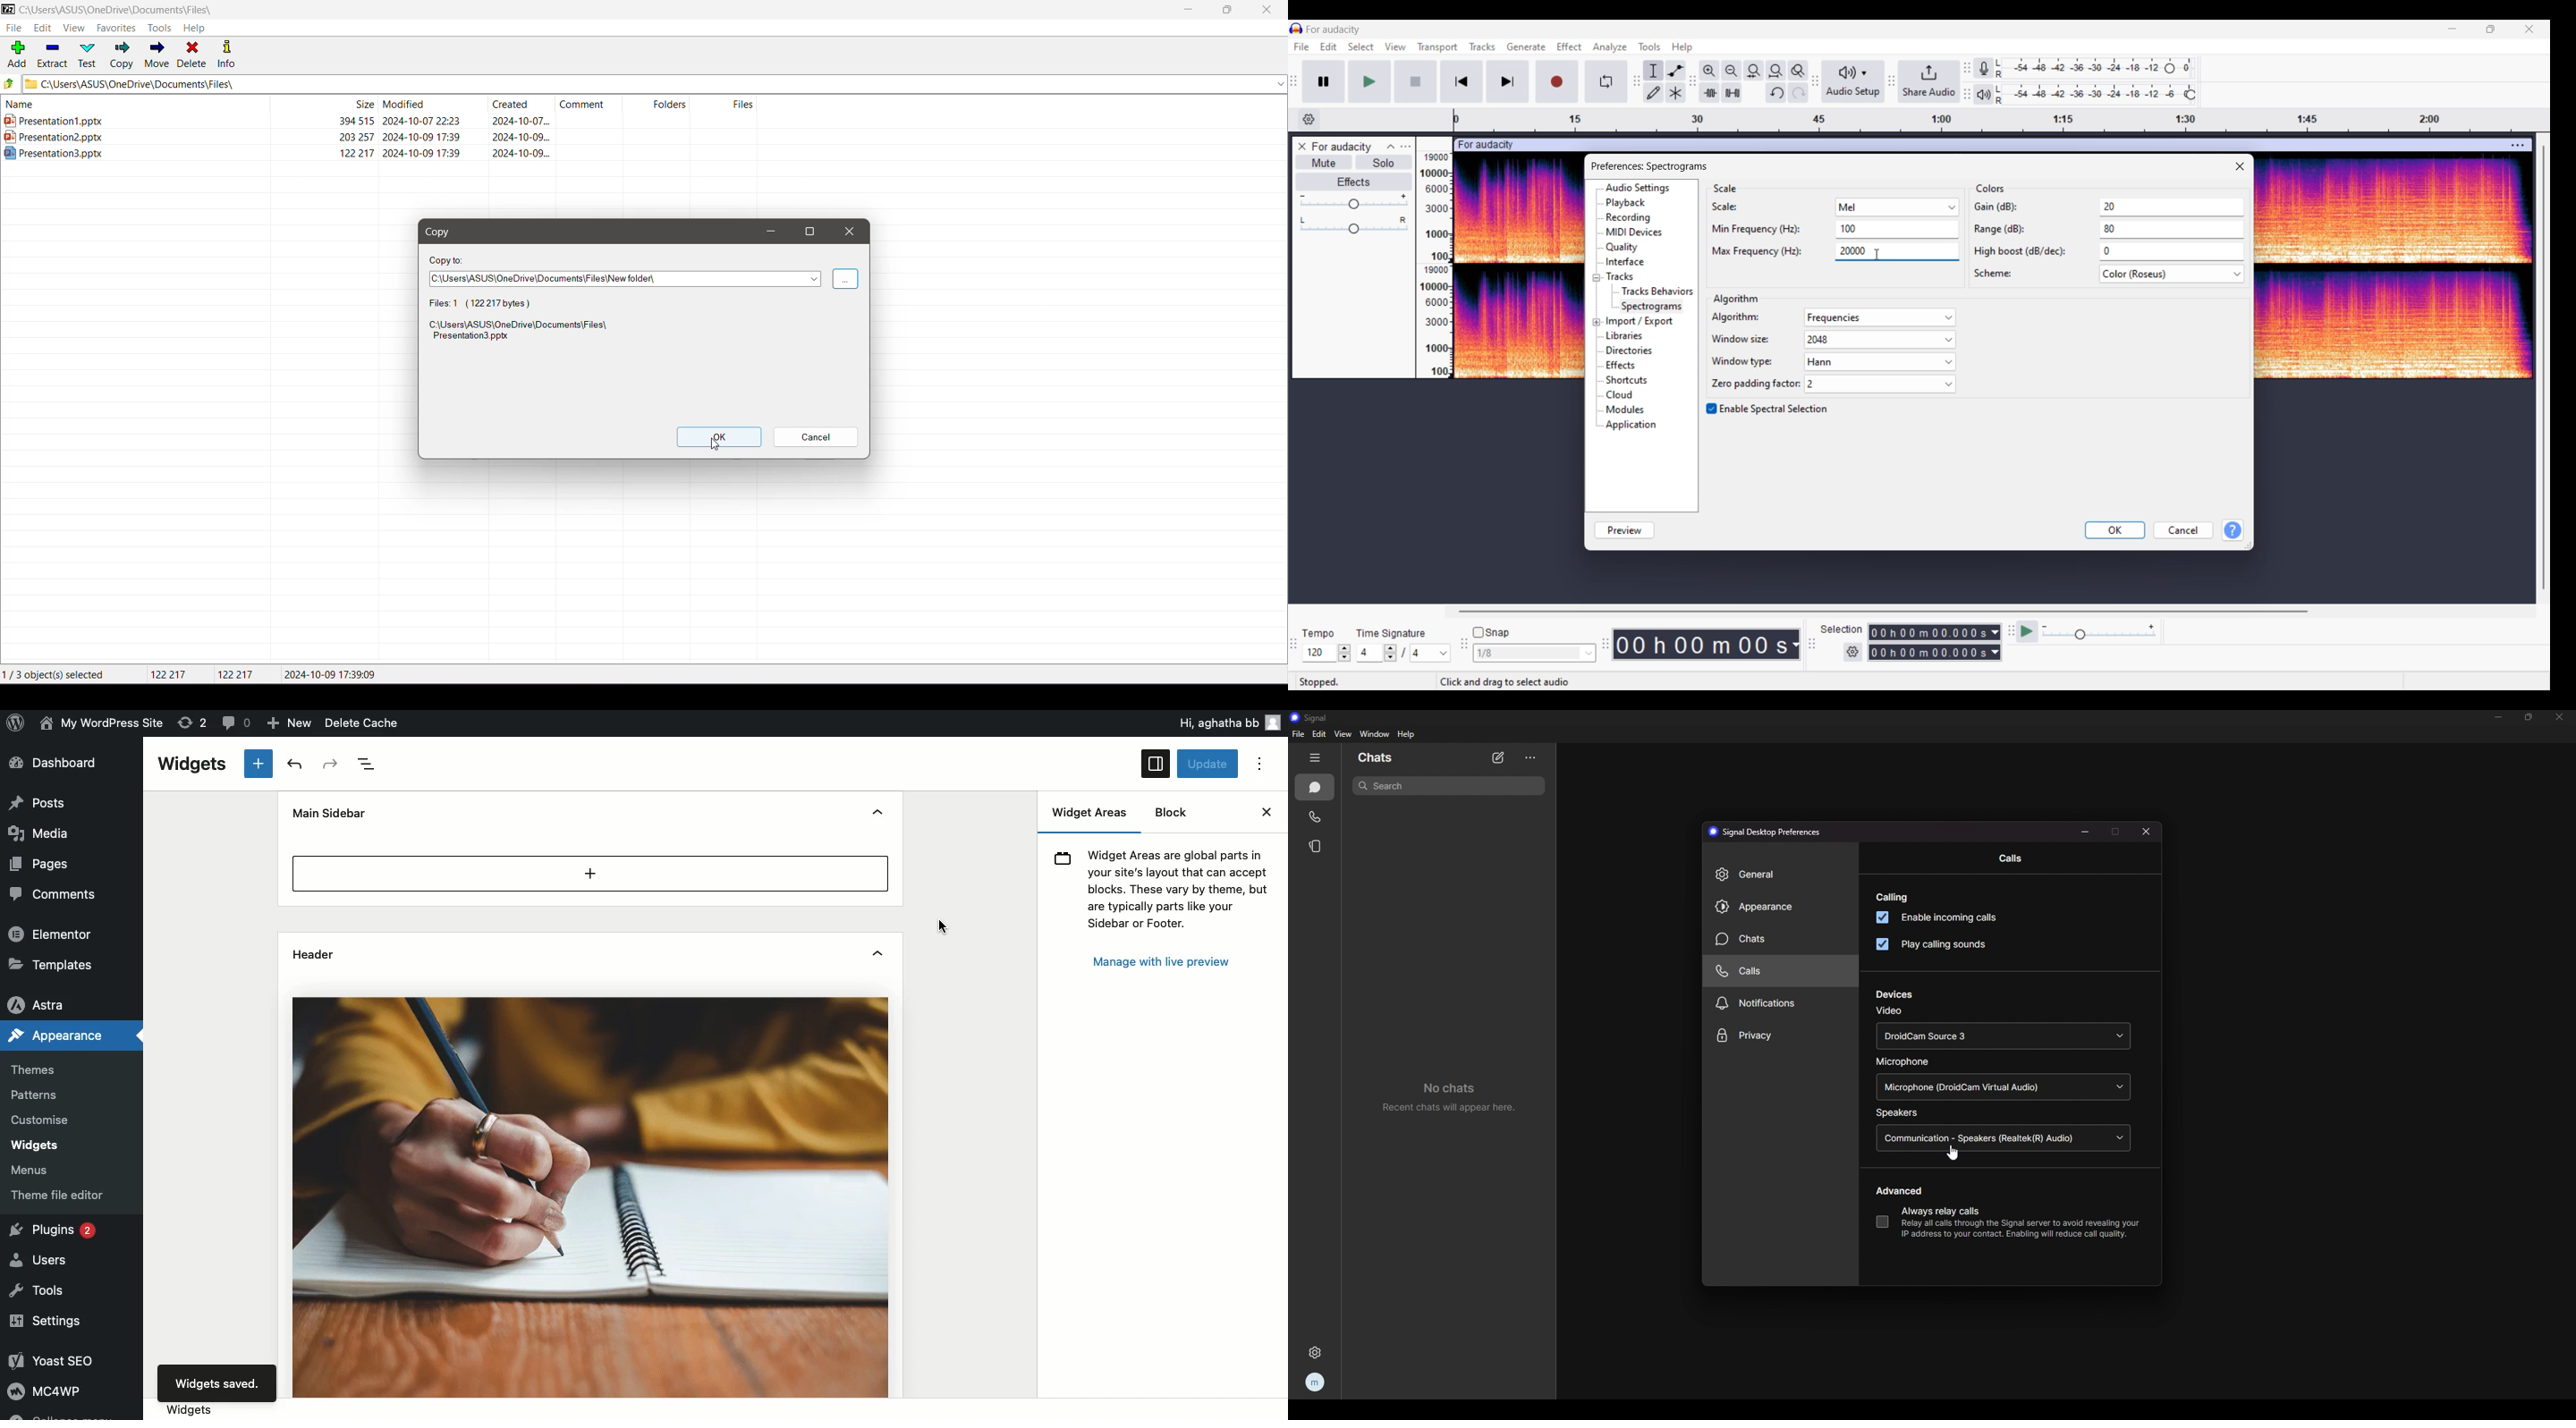 The image size is (2576, 1428). What do you see at coordinates (1266, 812) in the screenshot?
I see `Close` at bounding box center [1266, 812].